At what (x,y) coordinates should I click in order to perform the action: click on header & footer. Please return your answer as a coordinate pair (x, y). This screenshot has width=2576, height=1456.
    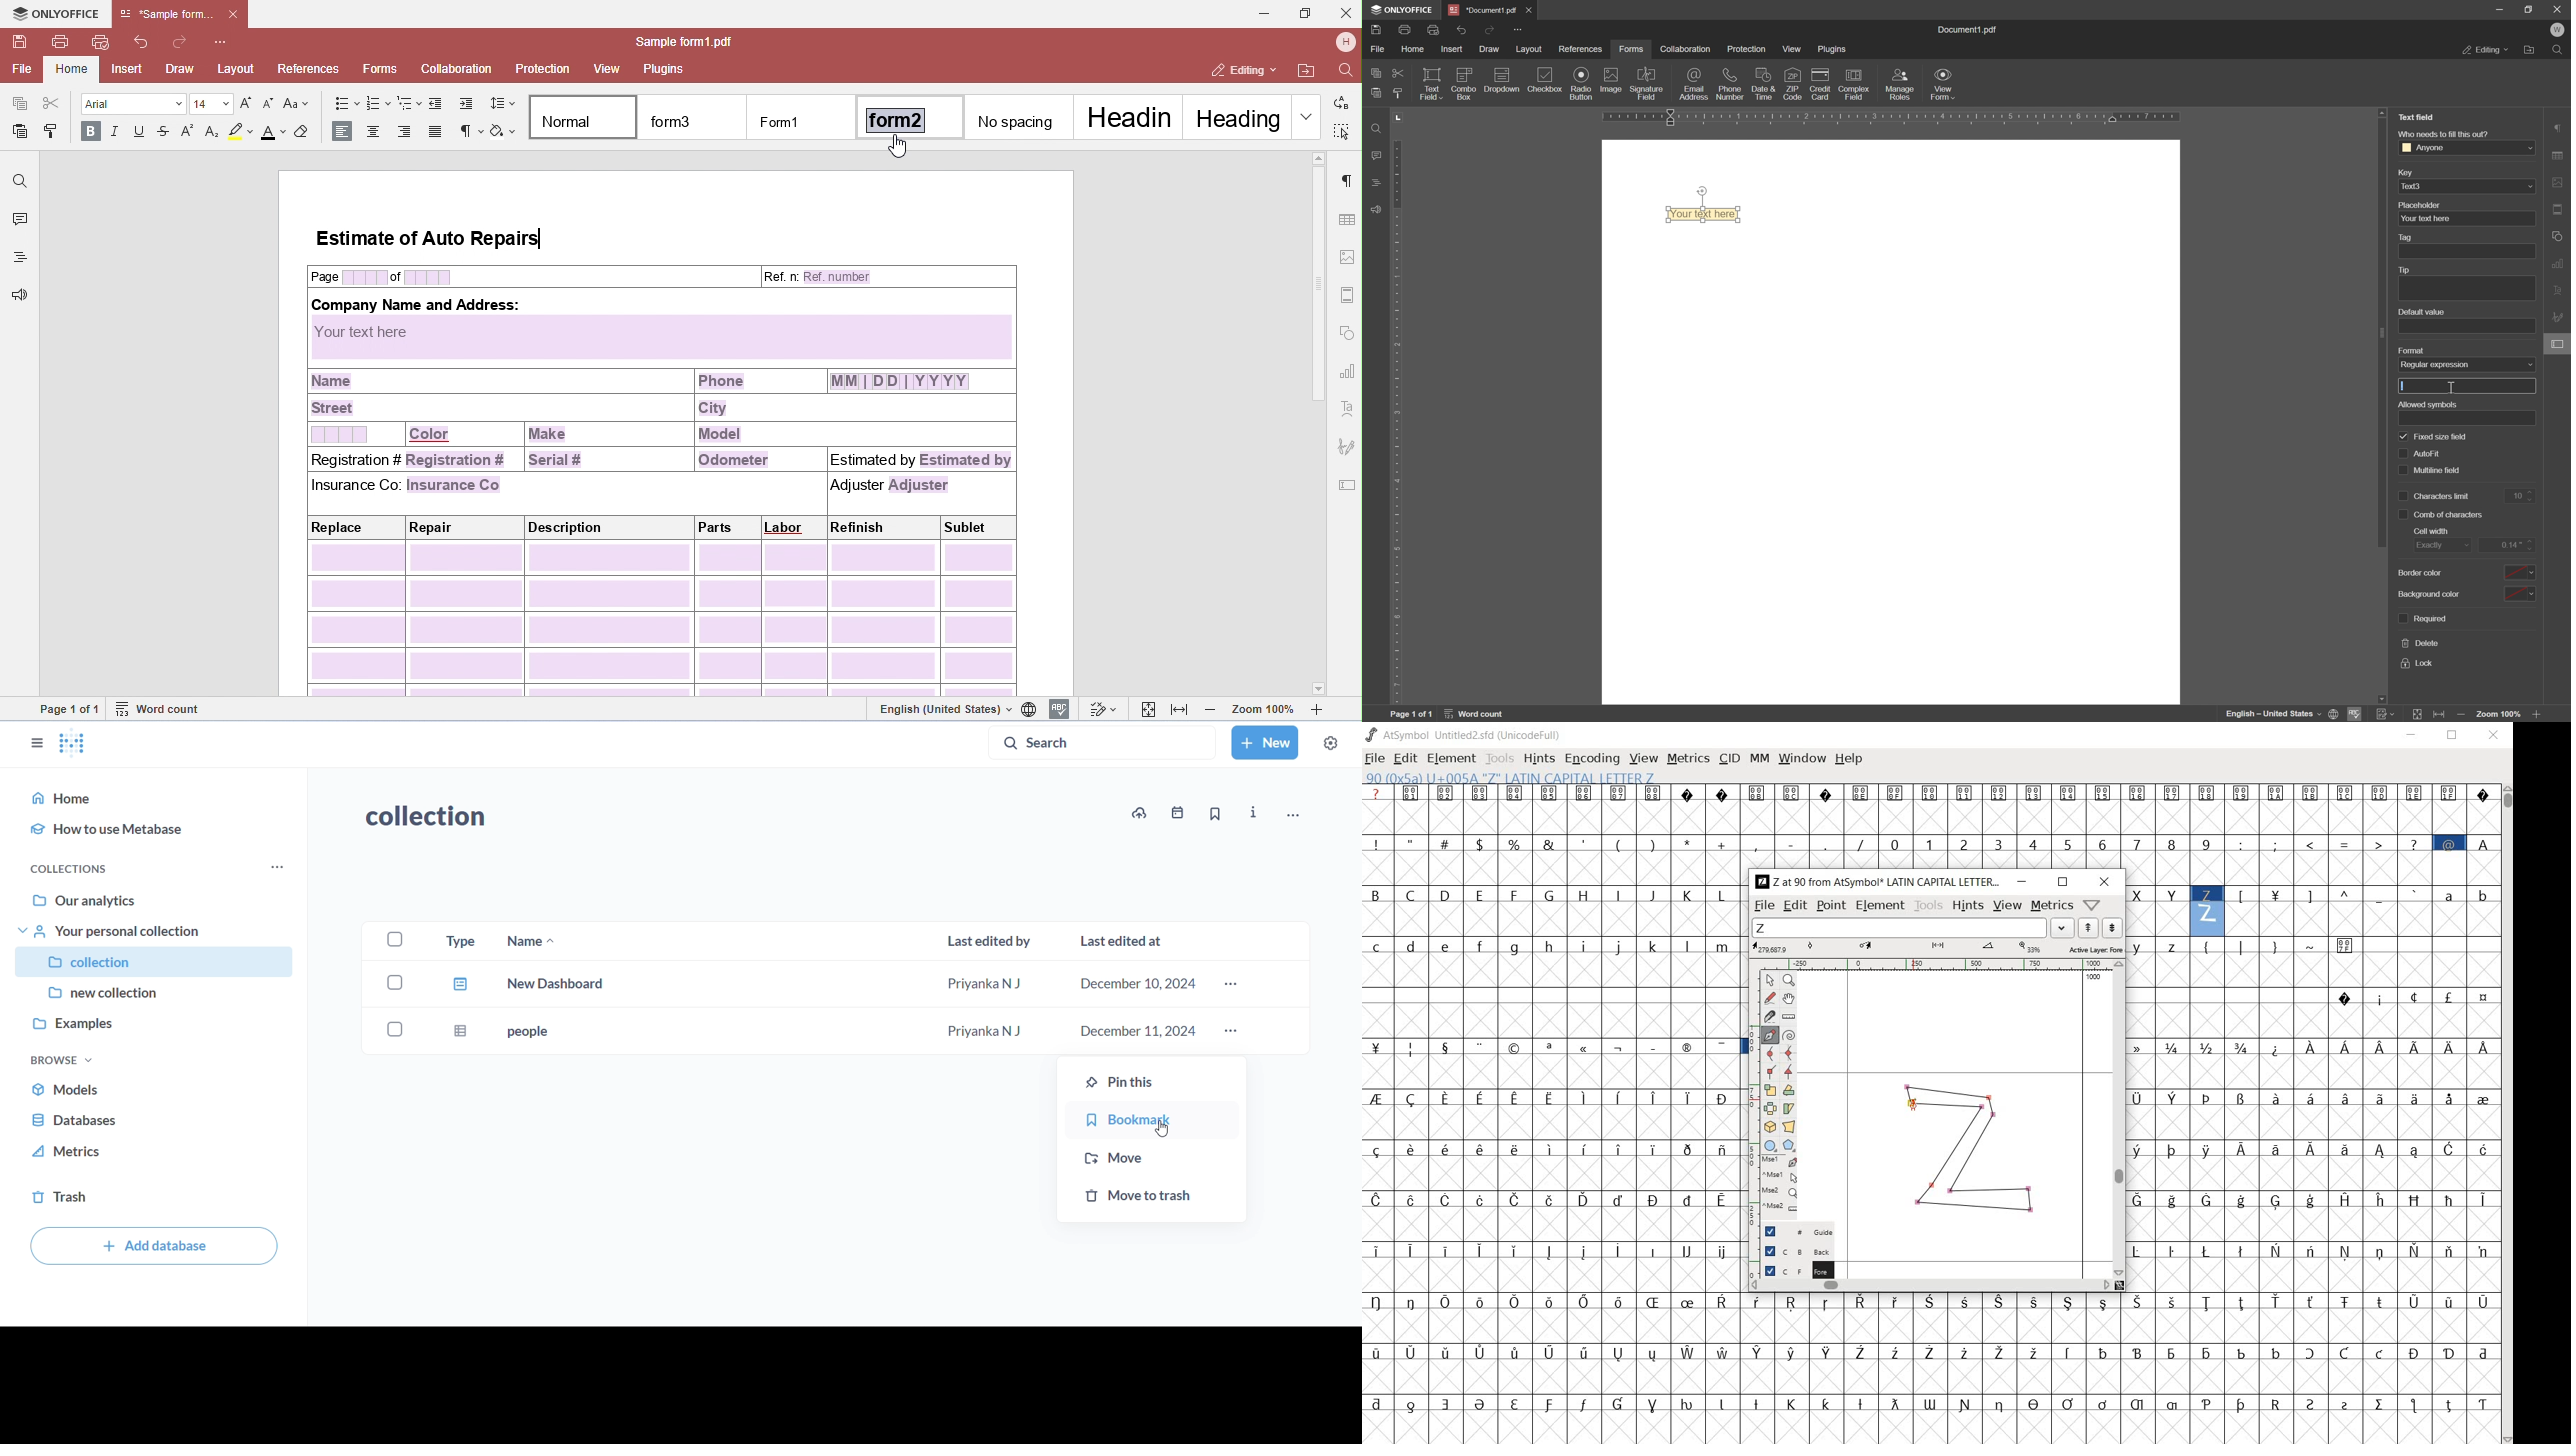
    Looking at the image, I should click on (2560, 209).